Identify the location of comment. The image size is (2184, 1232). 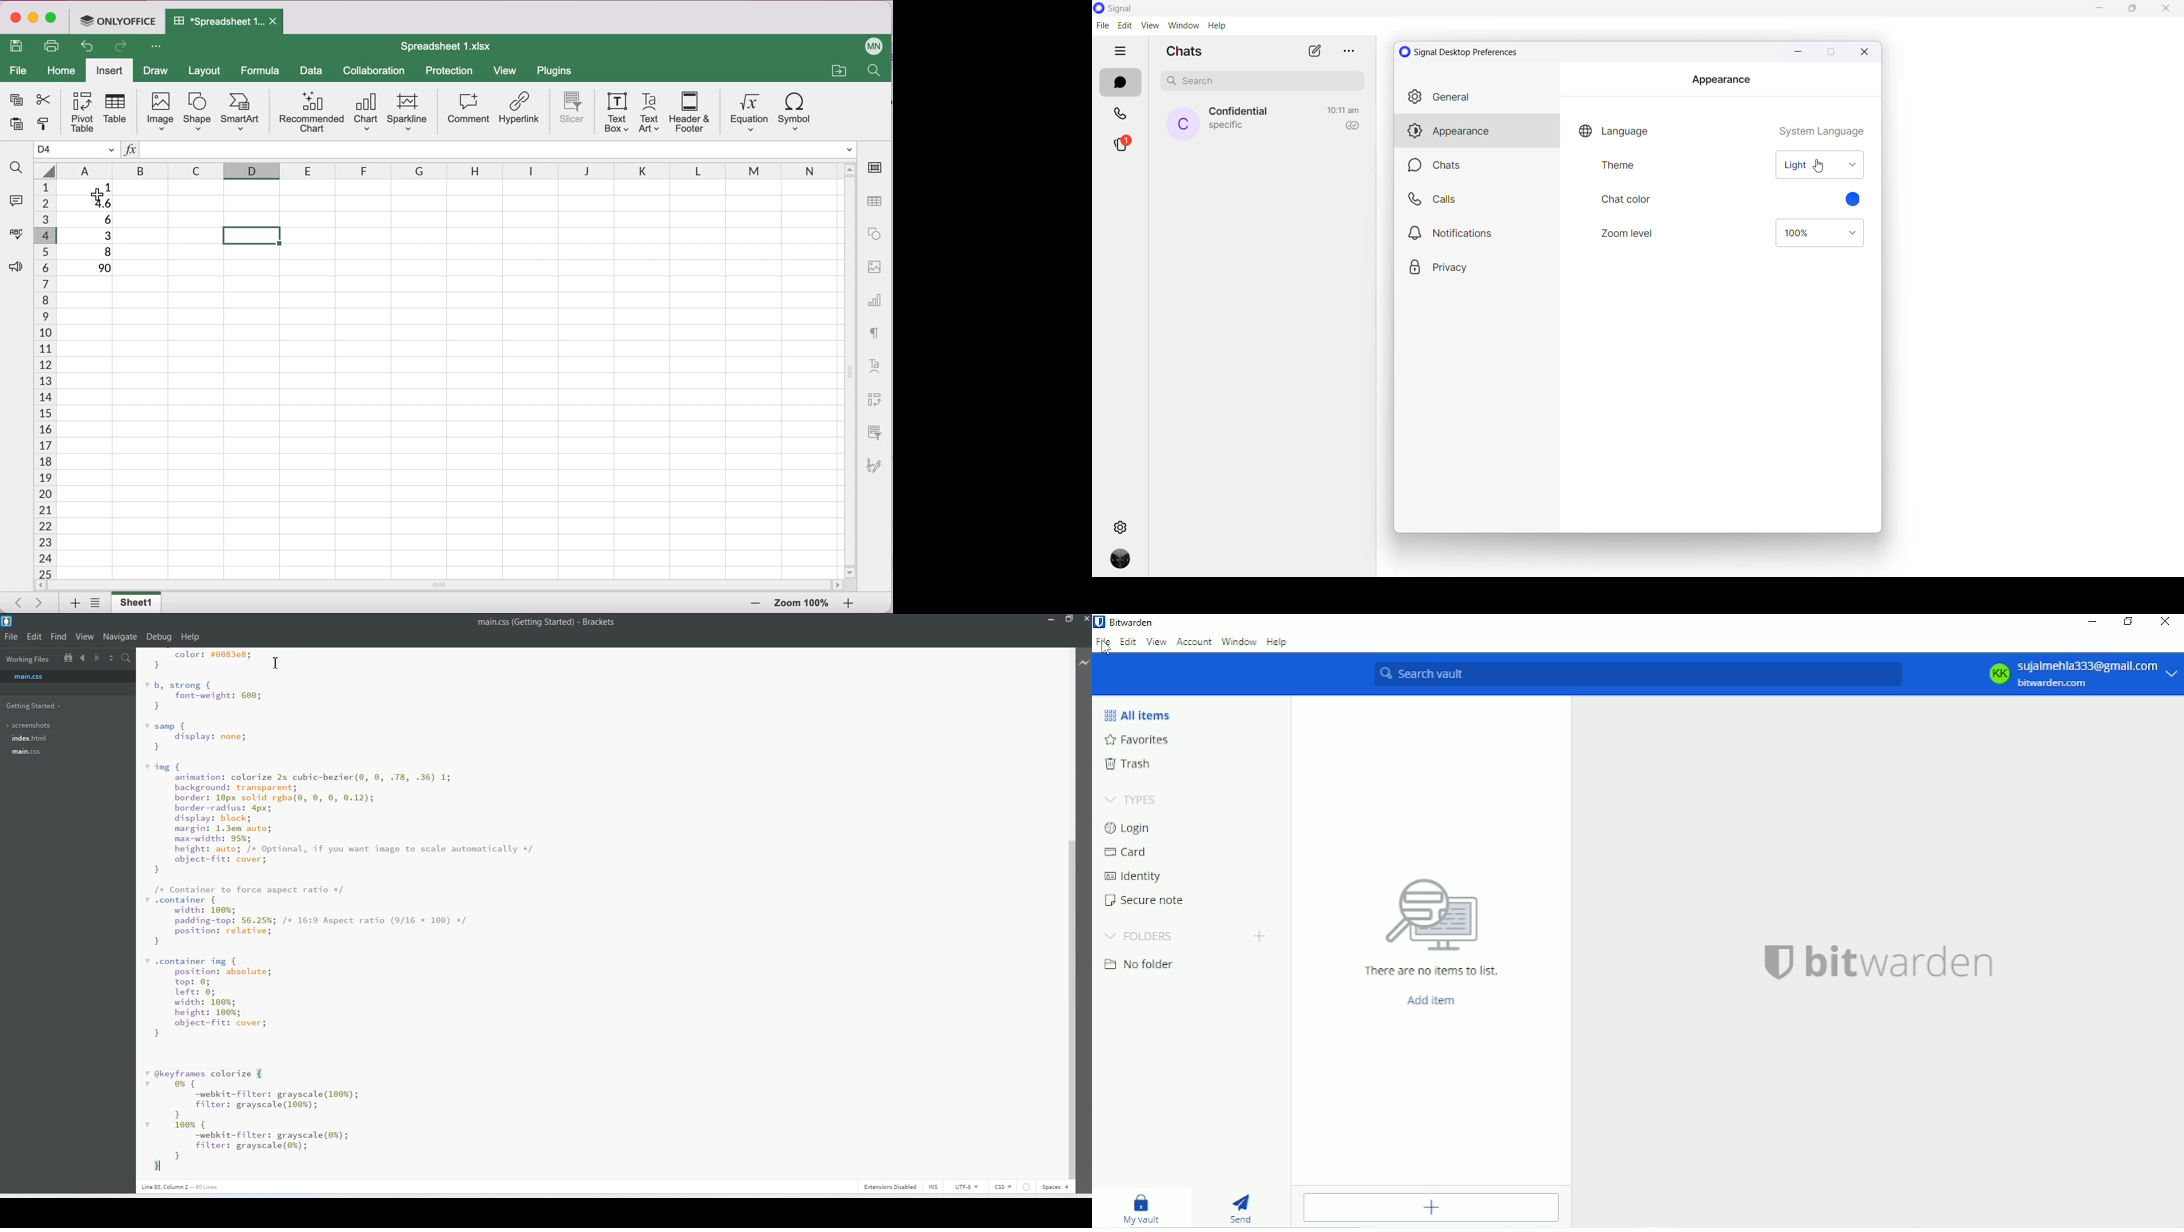
(468, 111).